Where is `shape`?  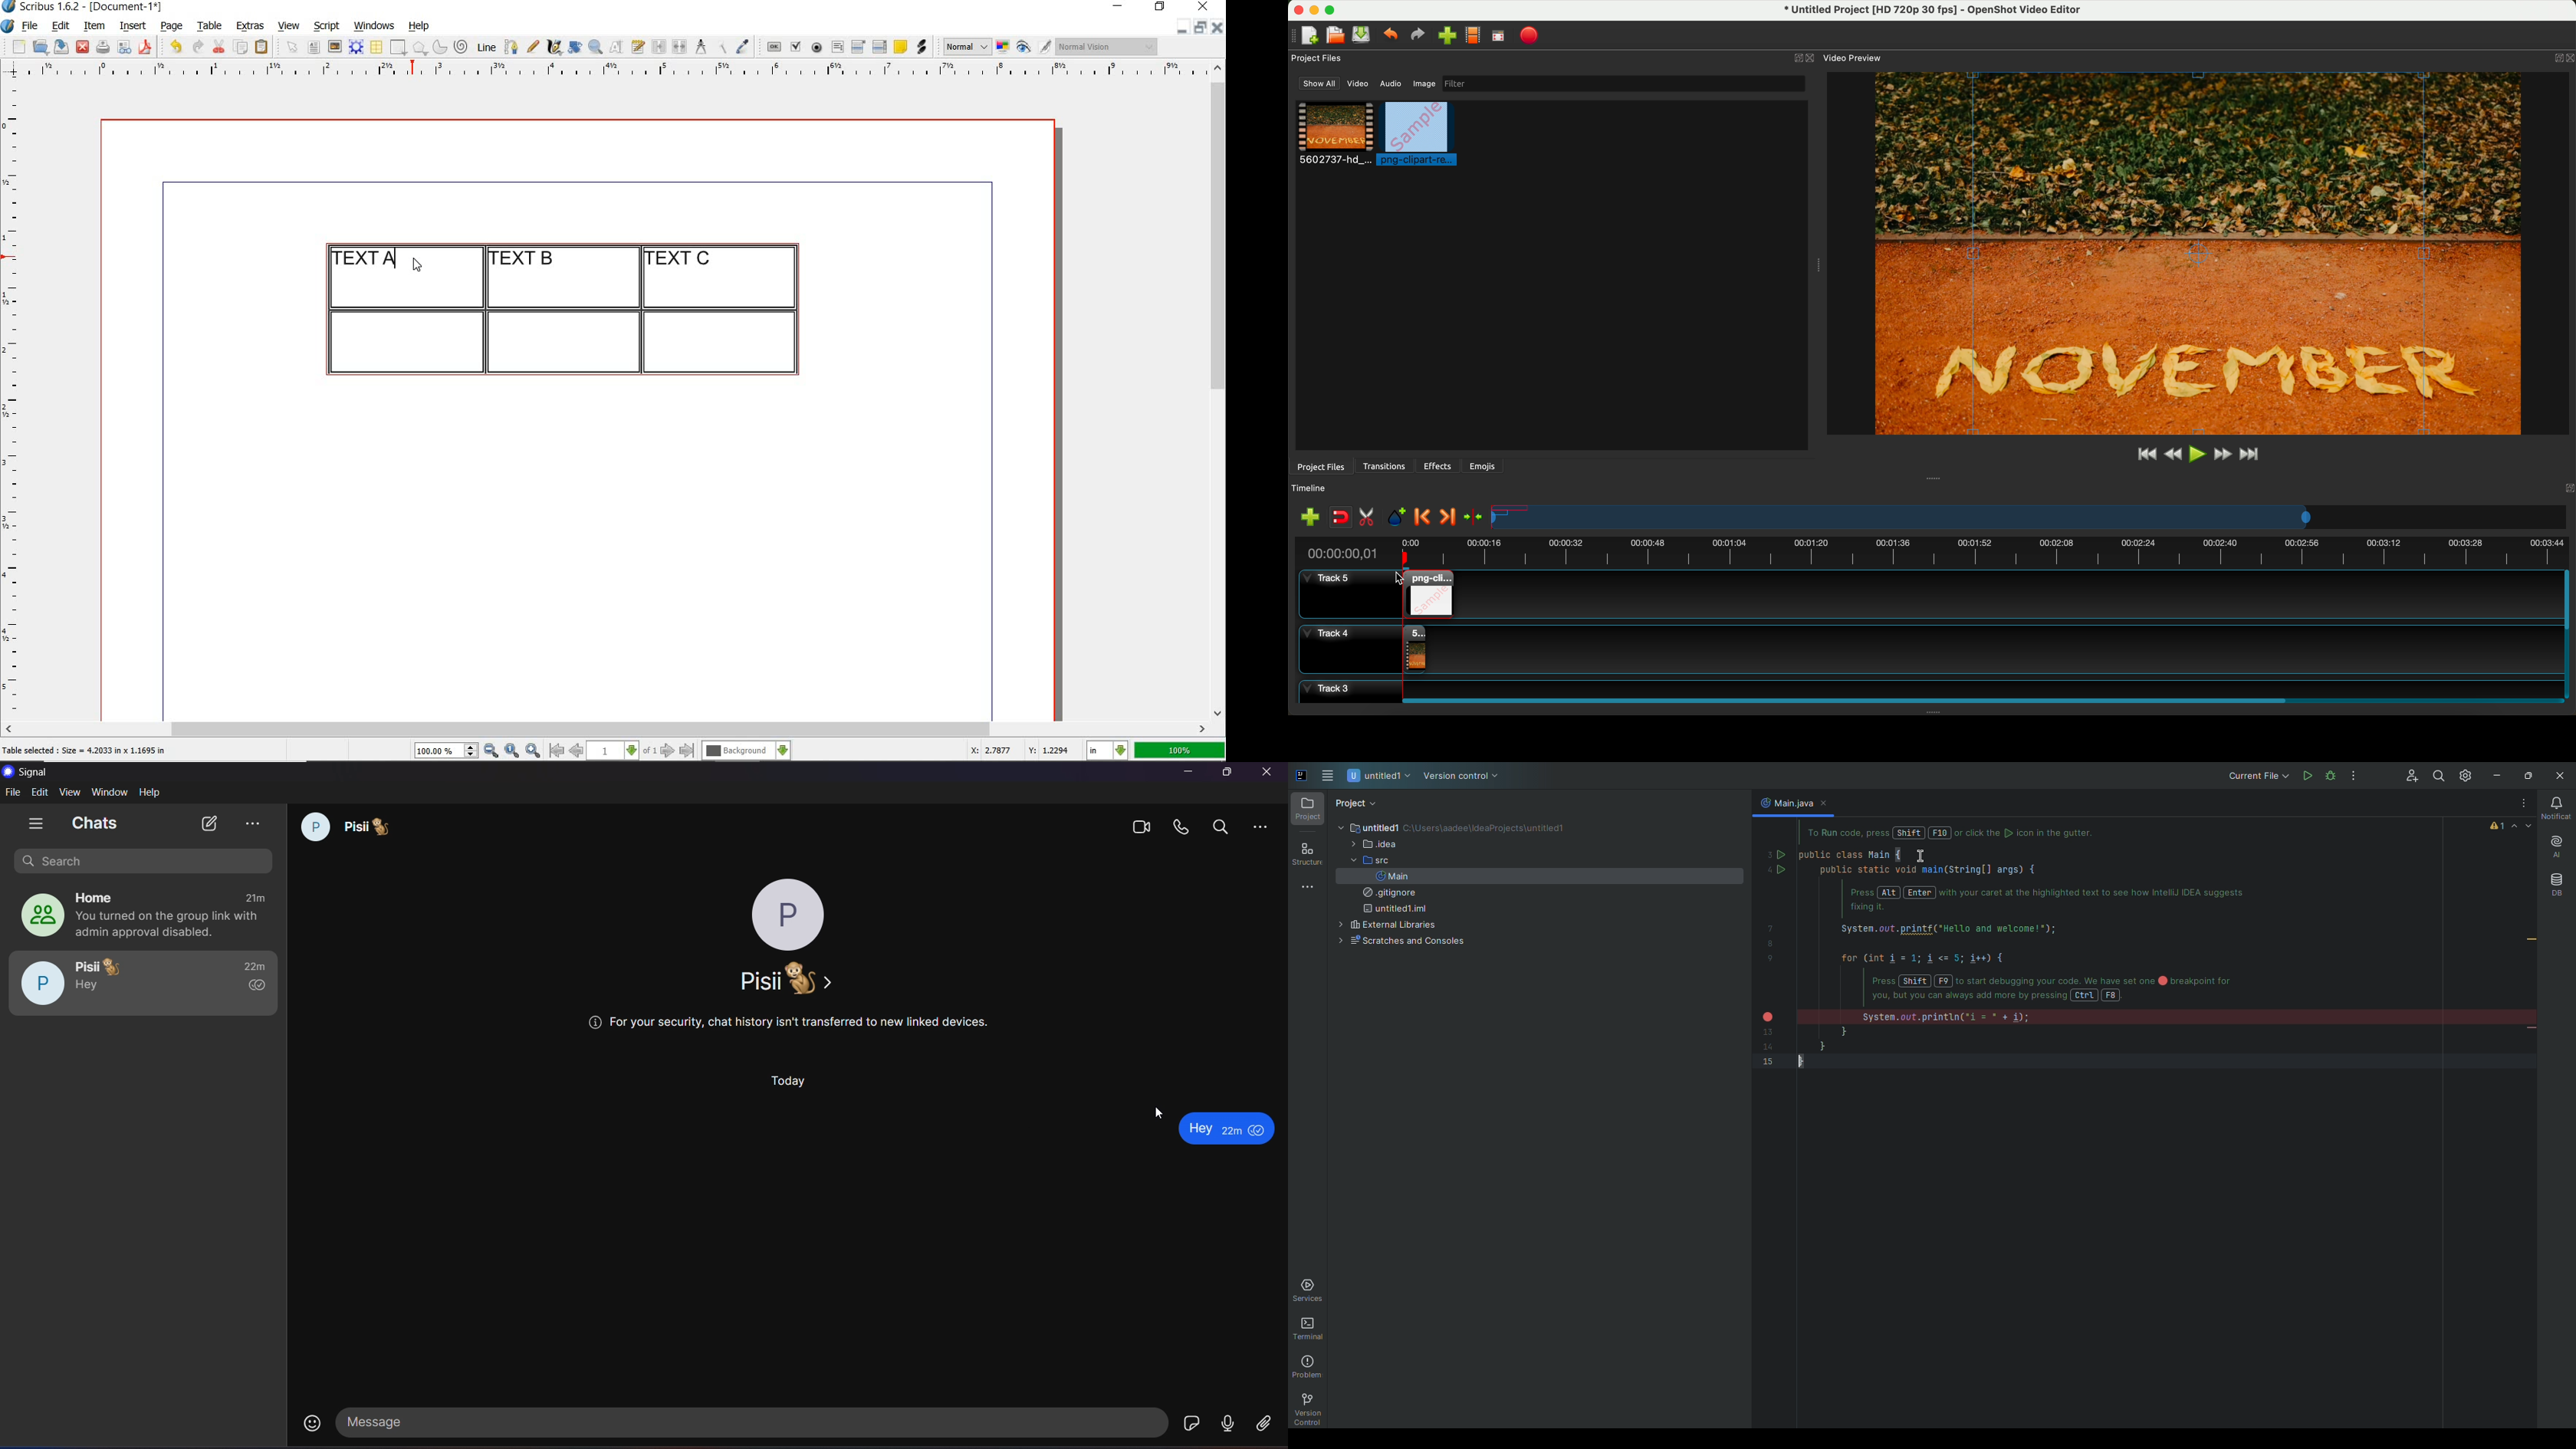 shape is located at coordinates (400, 48).